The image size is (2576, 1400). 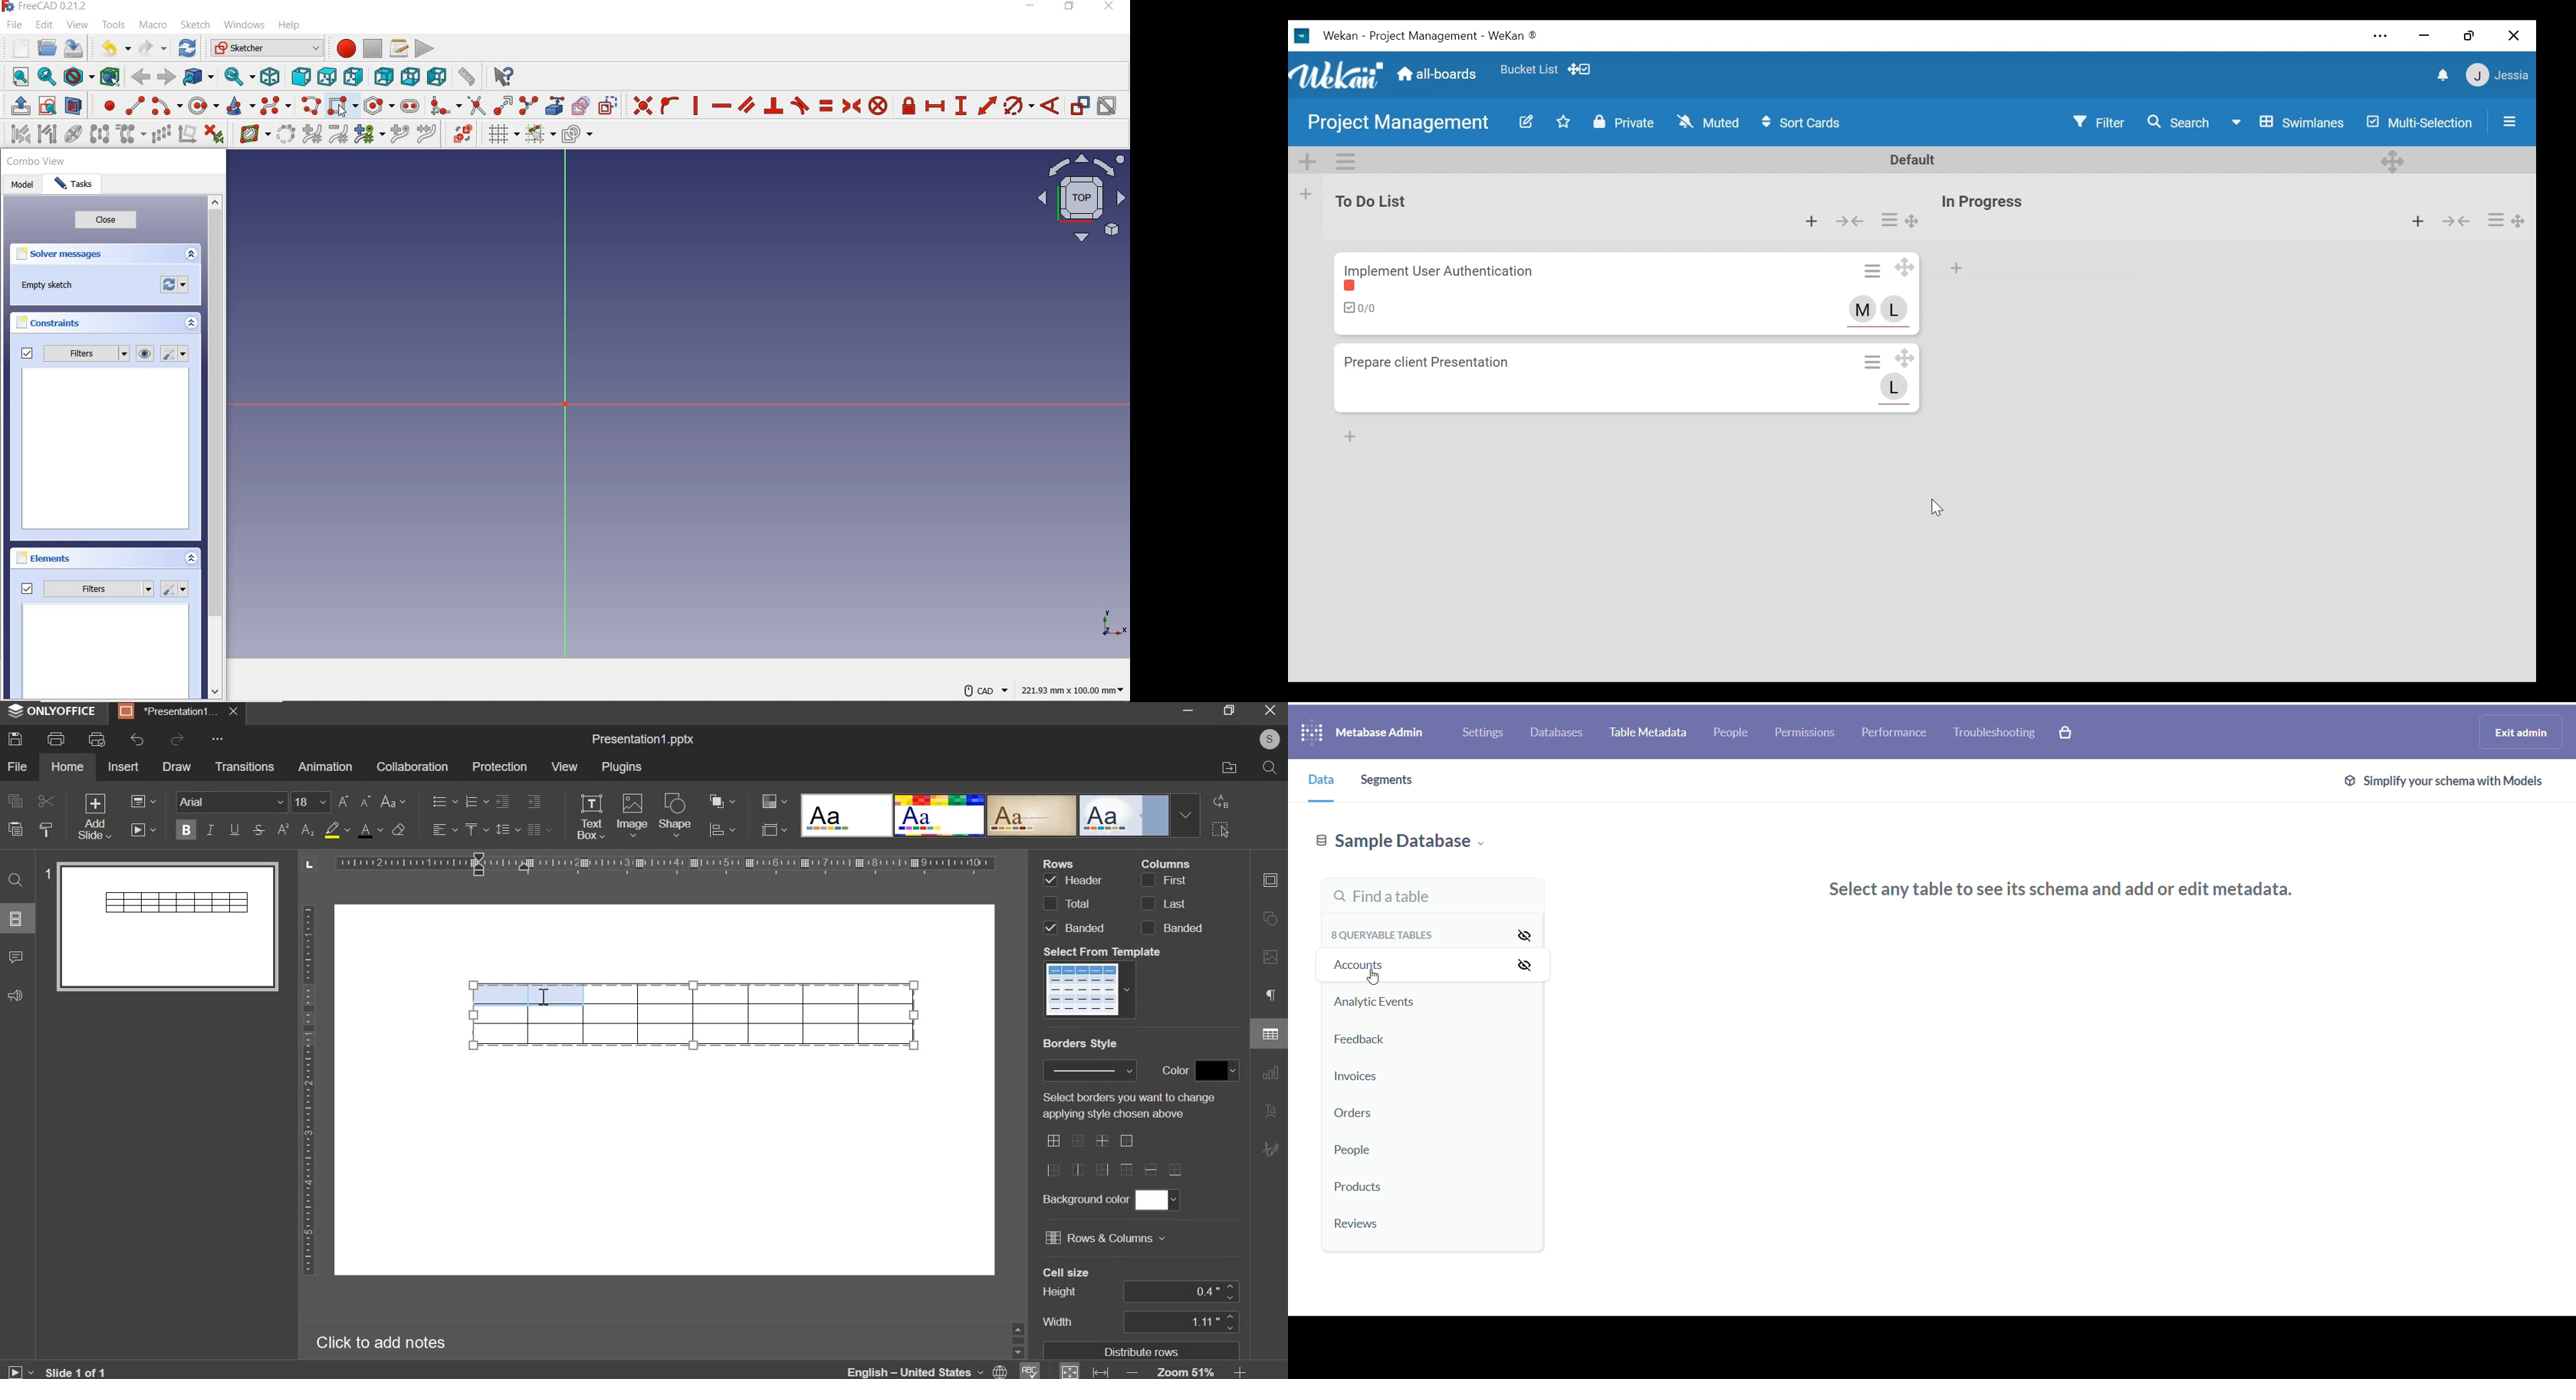 I want to click on switch between workbenches, so click(x=266, y=48).